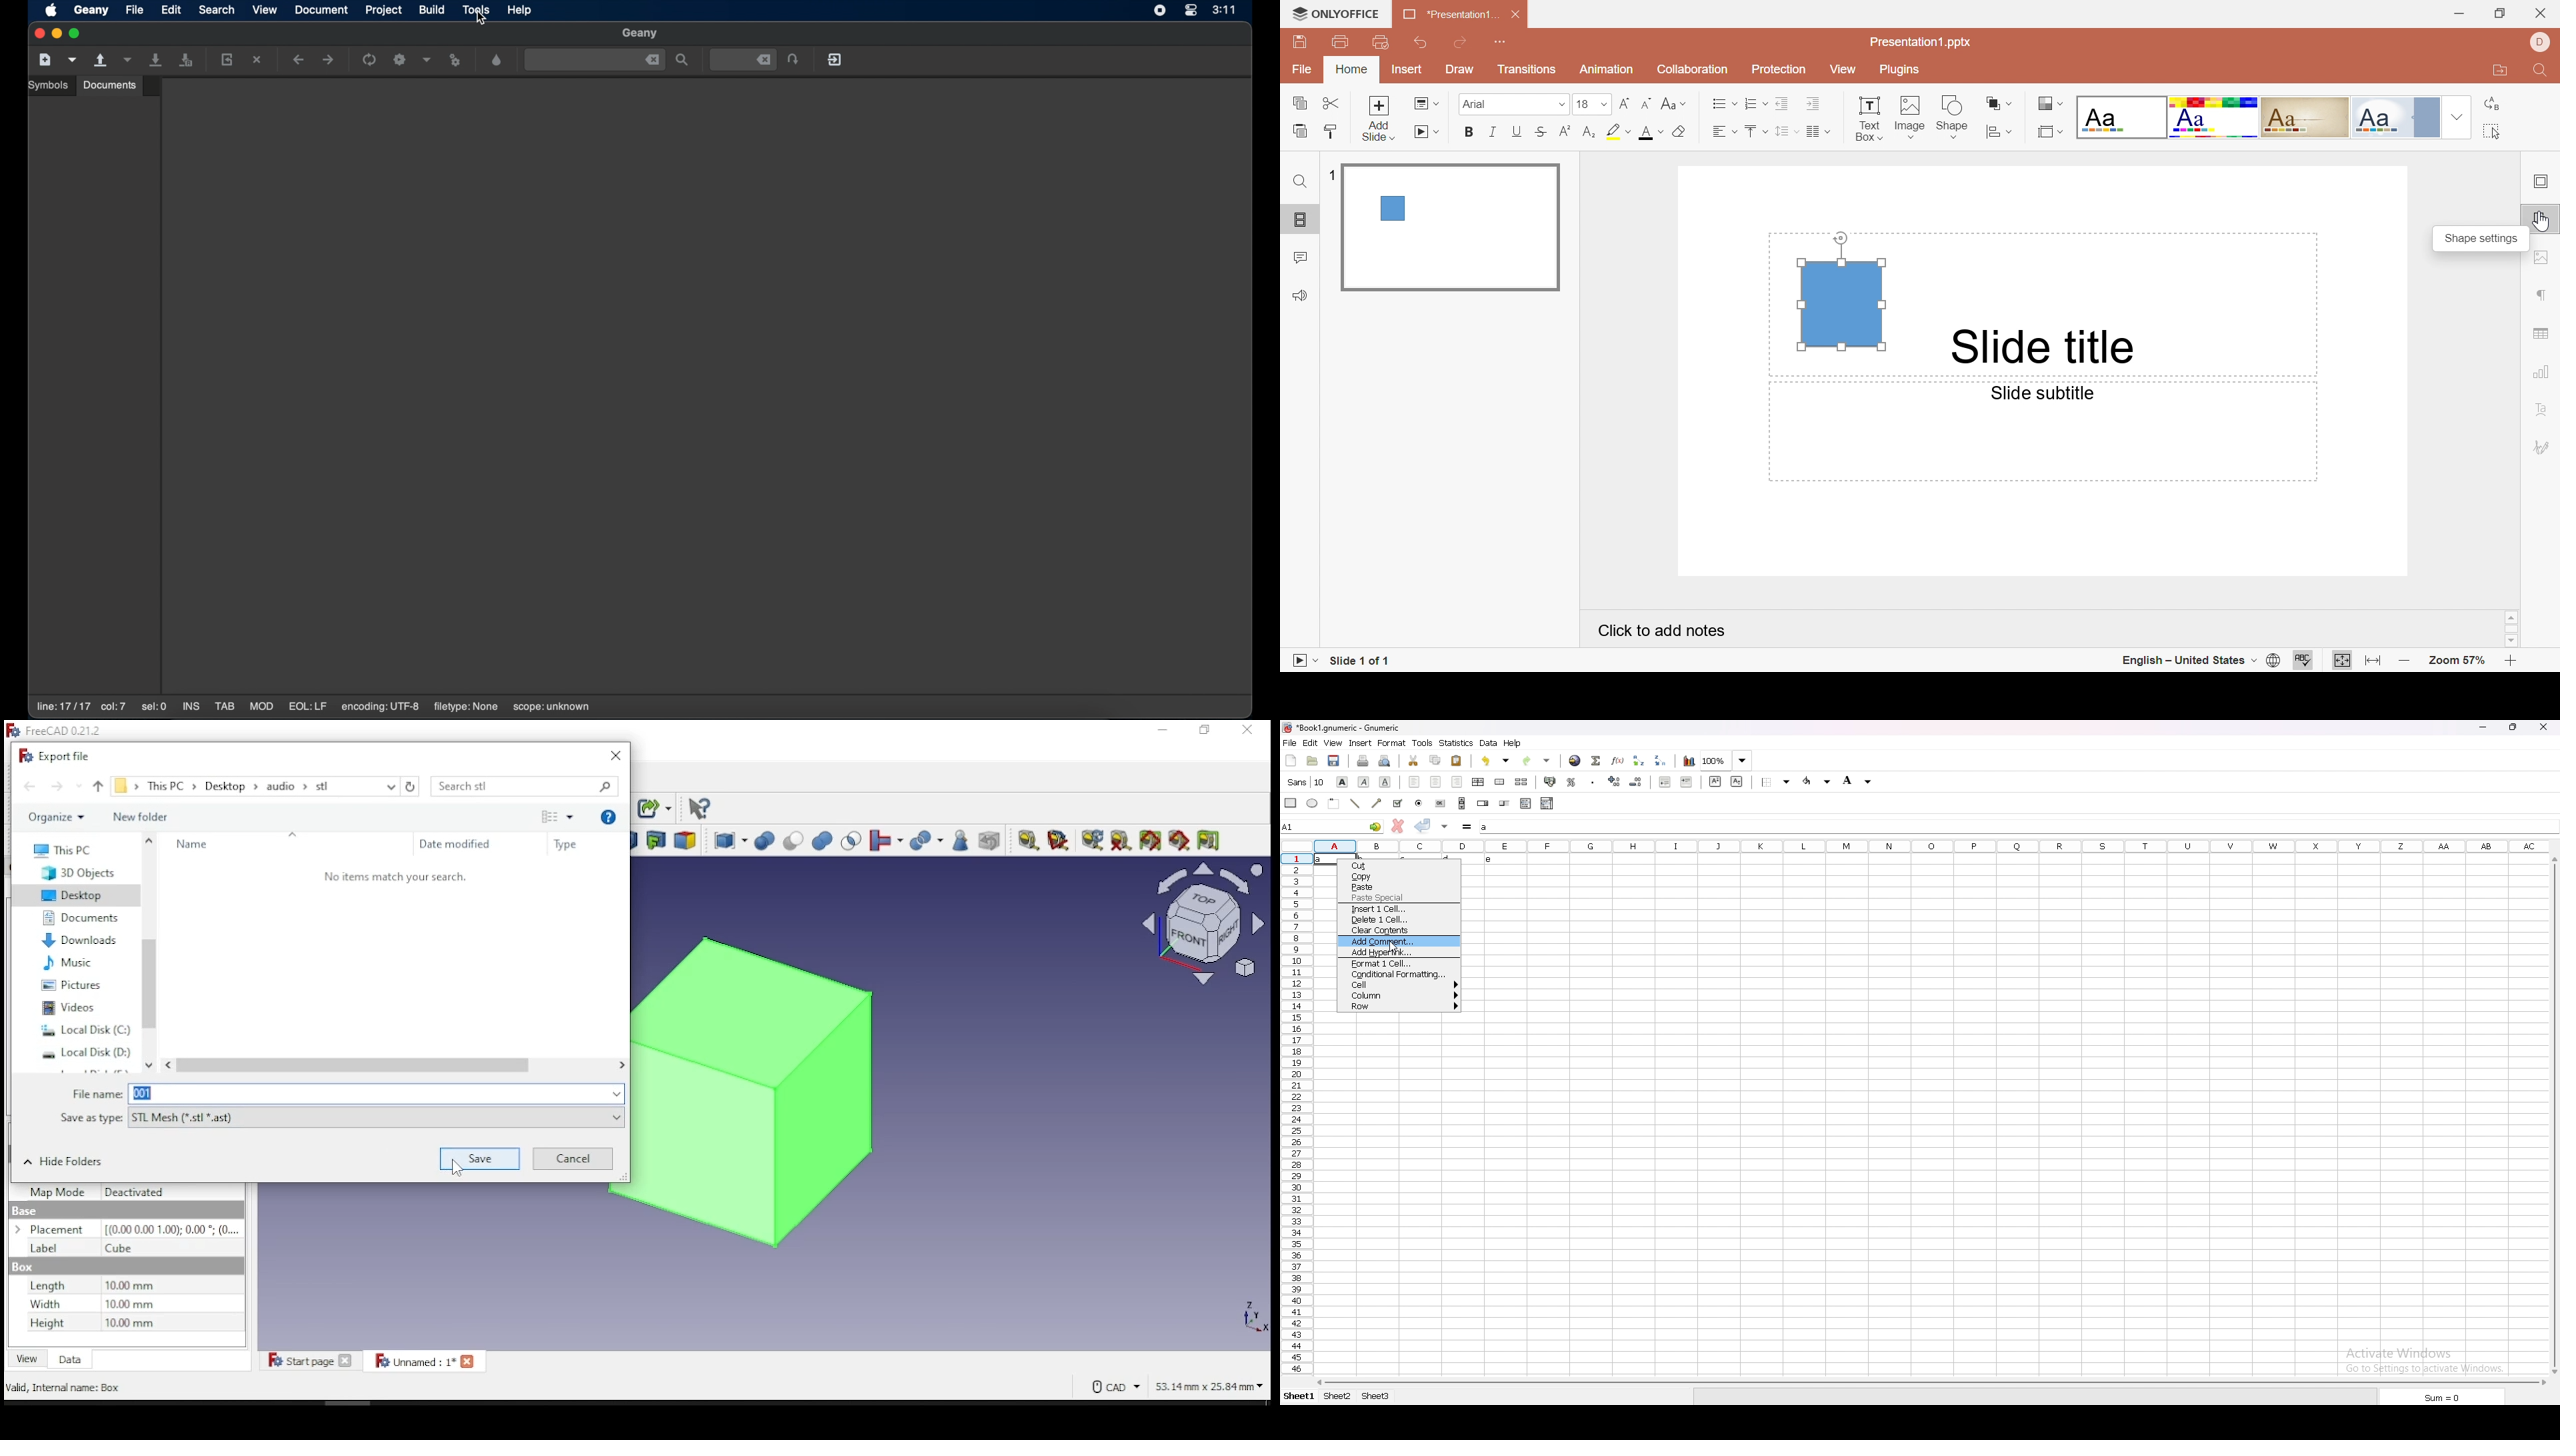 Image resolution: width=2576 pixels, height=1456 pixels. Describe the element at coordinates (2459, 119) in the screenshot. I see `Drop Down` at that location.